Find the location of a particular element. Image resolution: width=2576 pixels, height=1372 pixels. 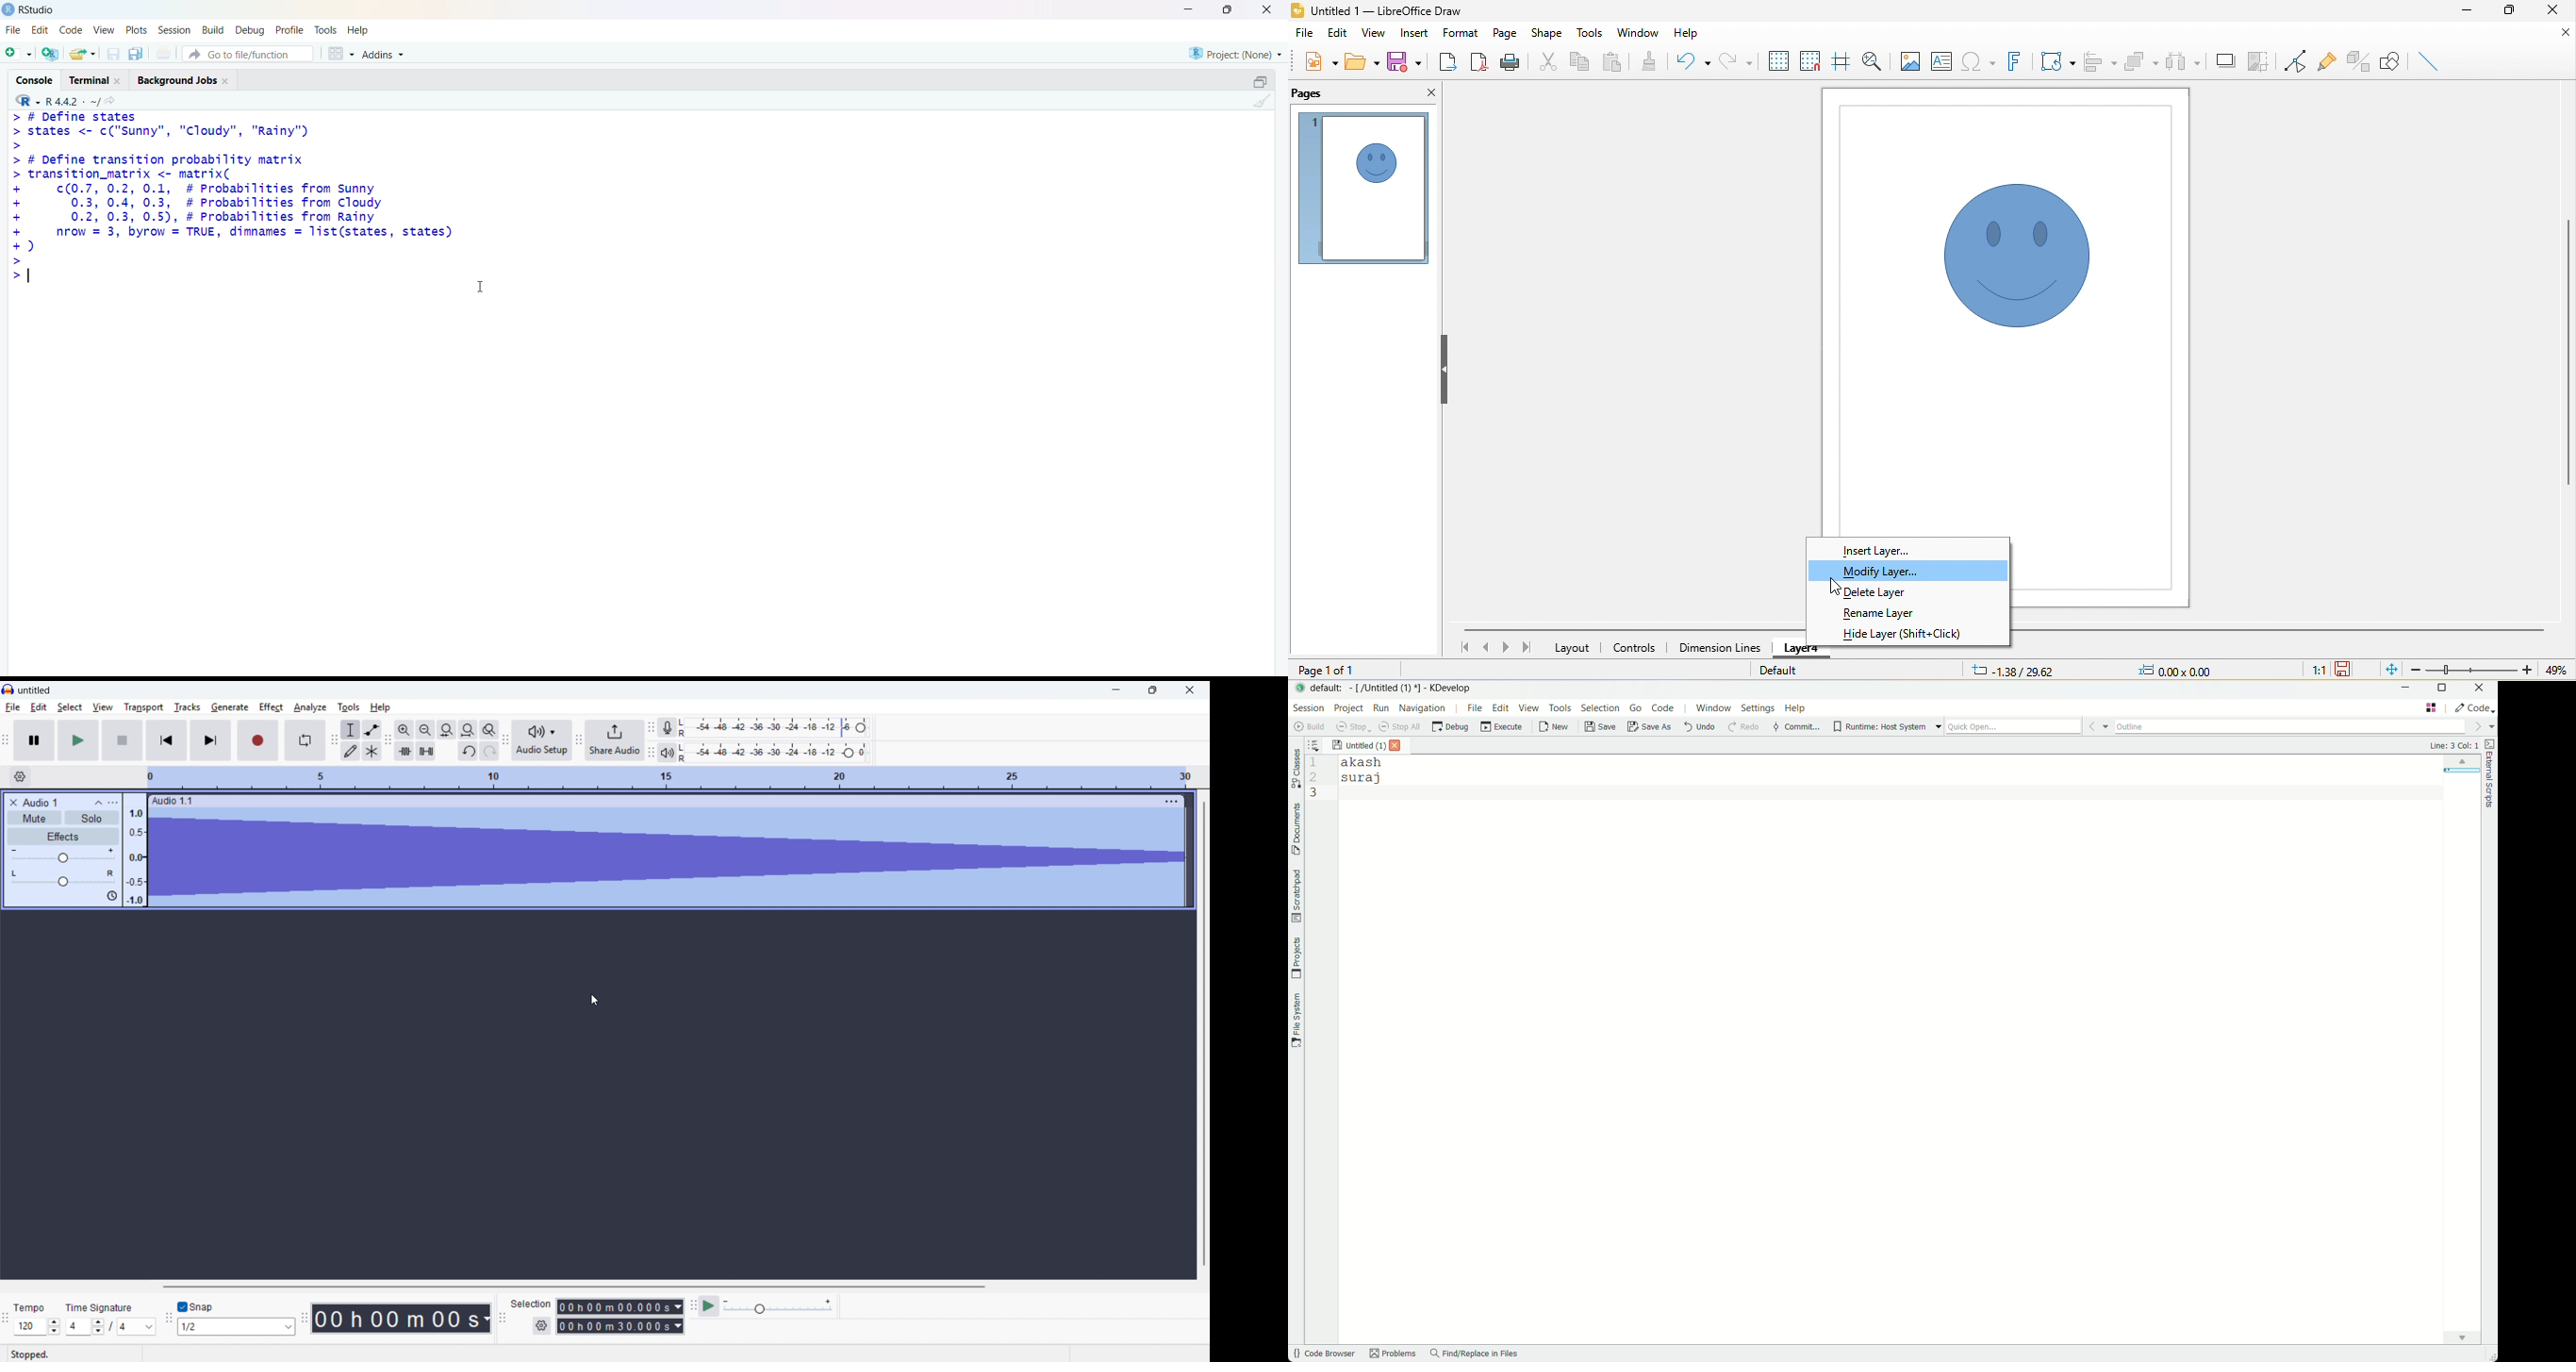

controls is located at coordinates (1636, 648).